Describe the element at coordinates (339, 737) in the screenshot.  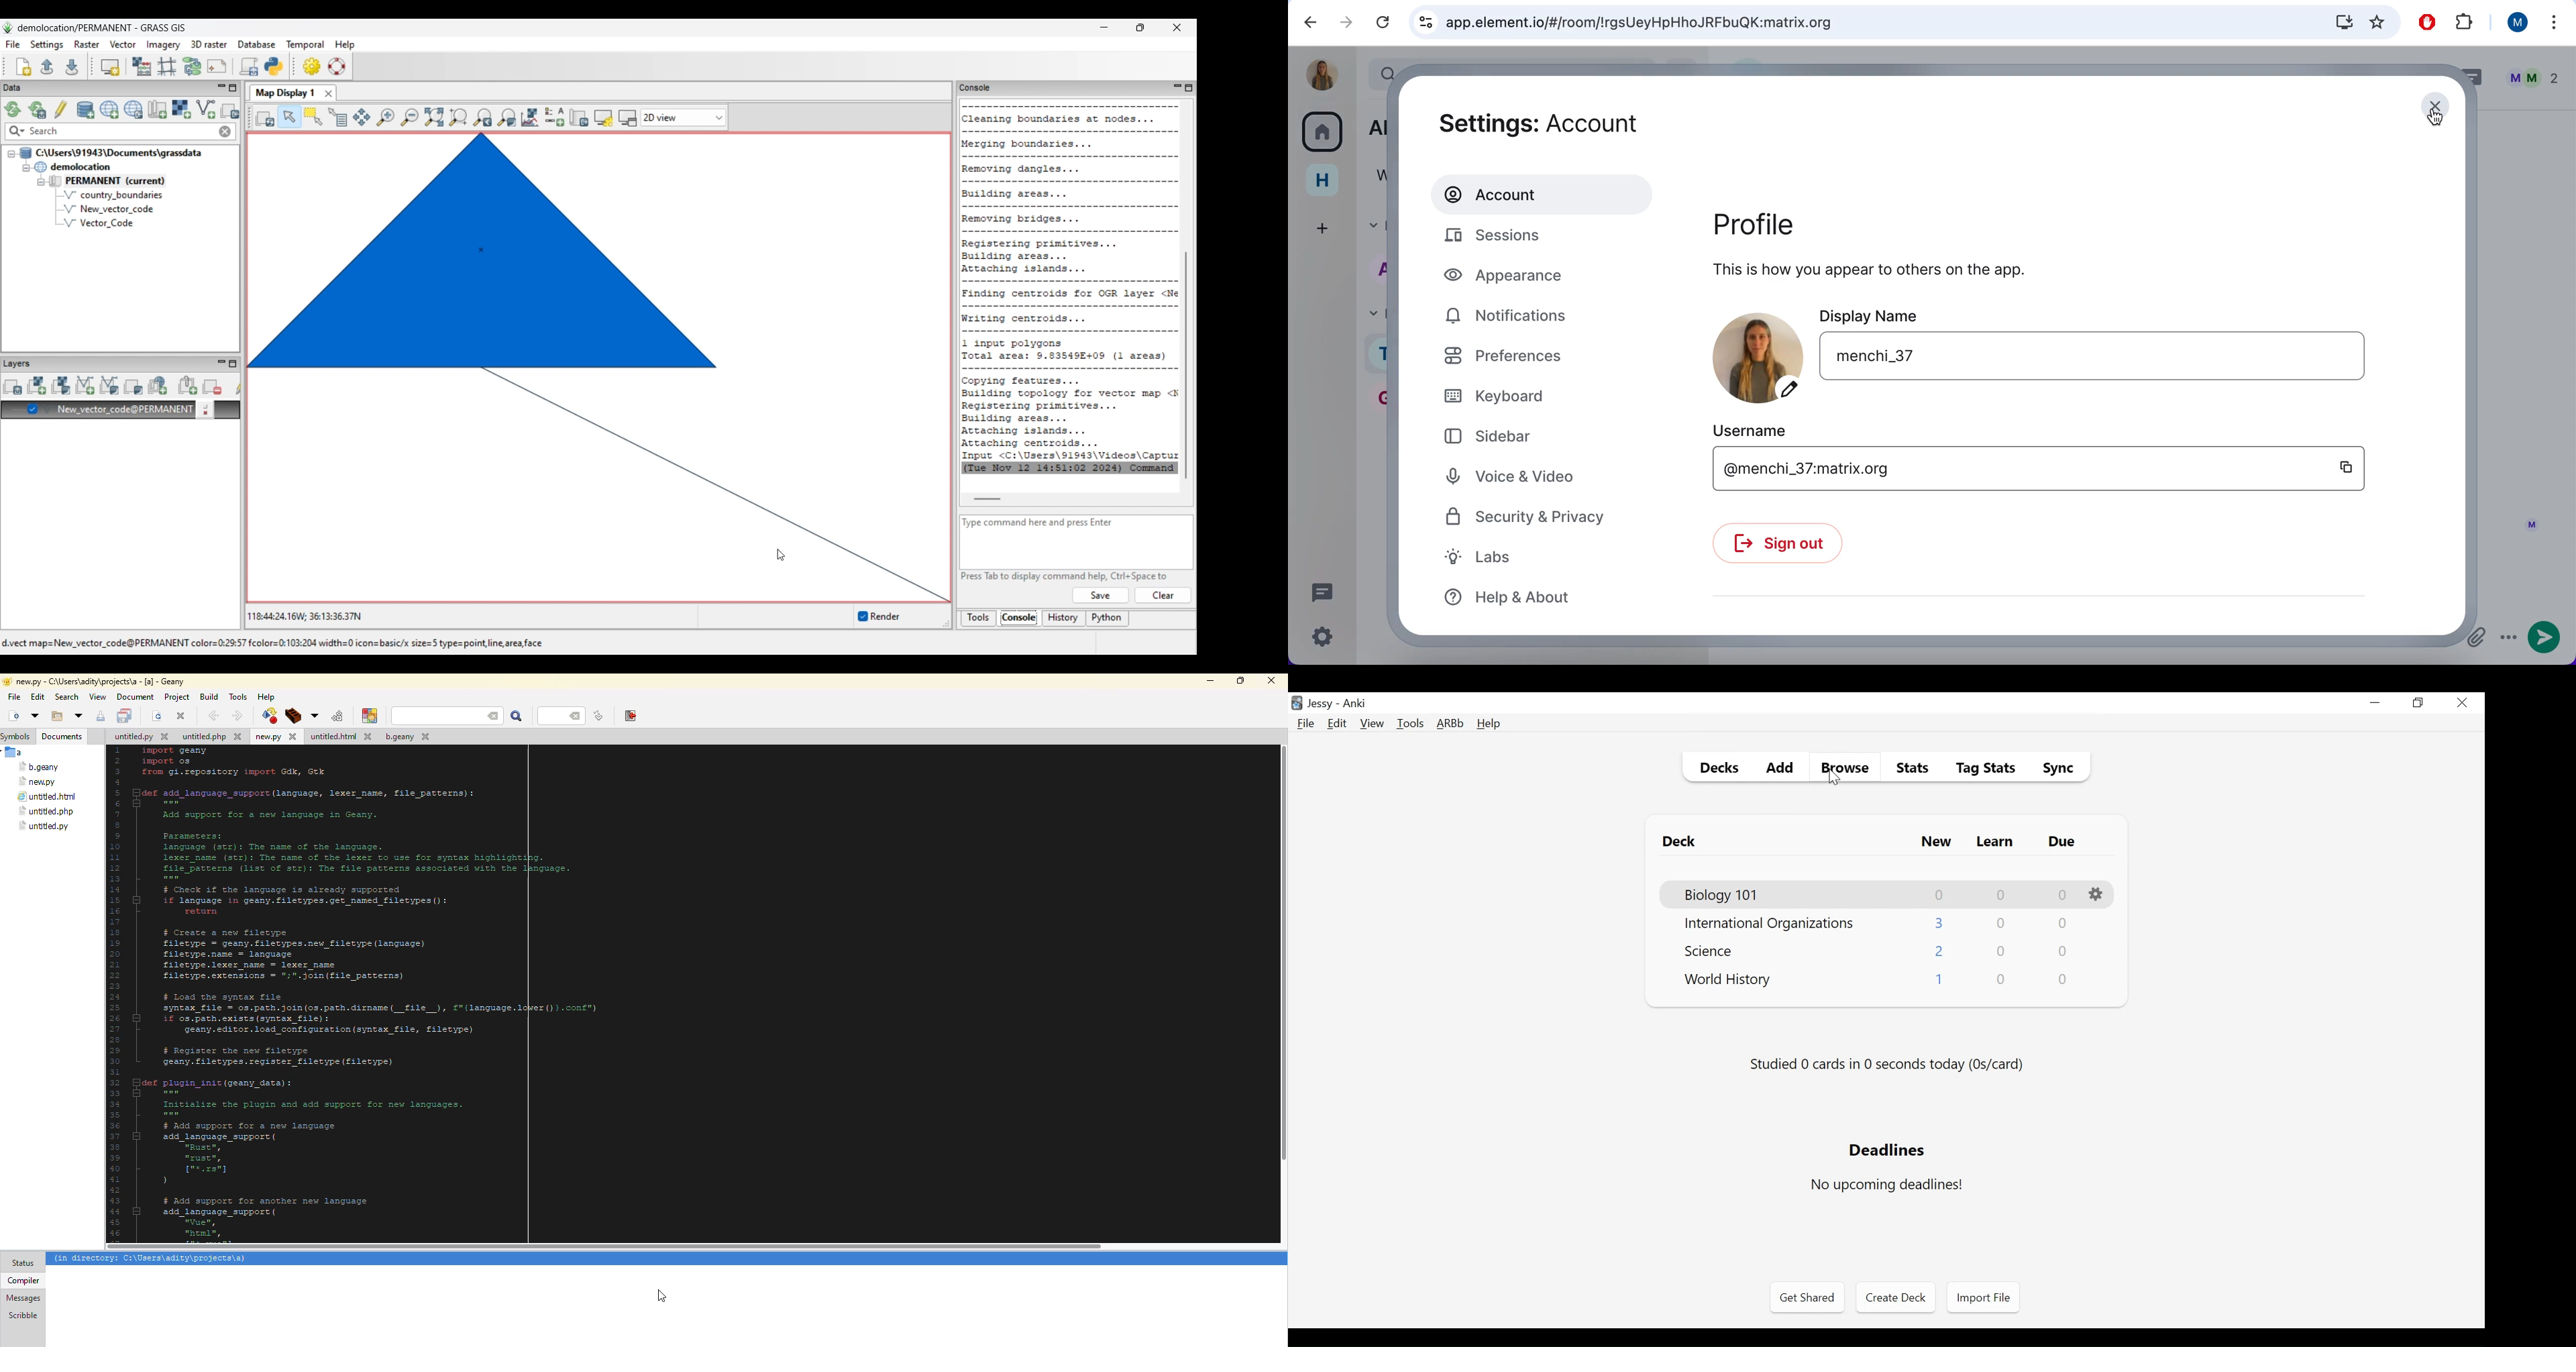
I see `file` at that location.